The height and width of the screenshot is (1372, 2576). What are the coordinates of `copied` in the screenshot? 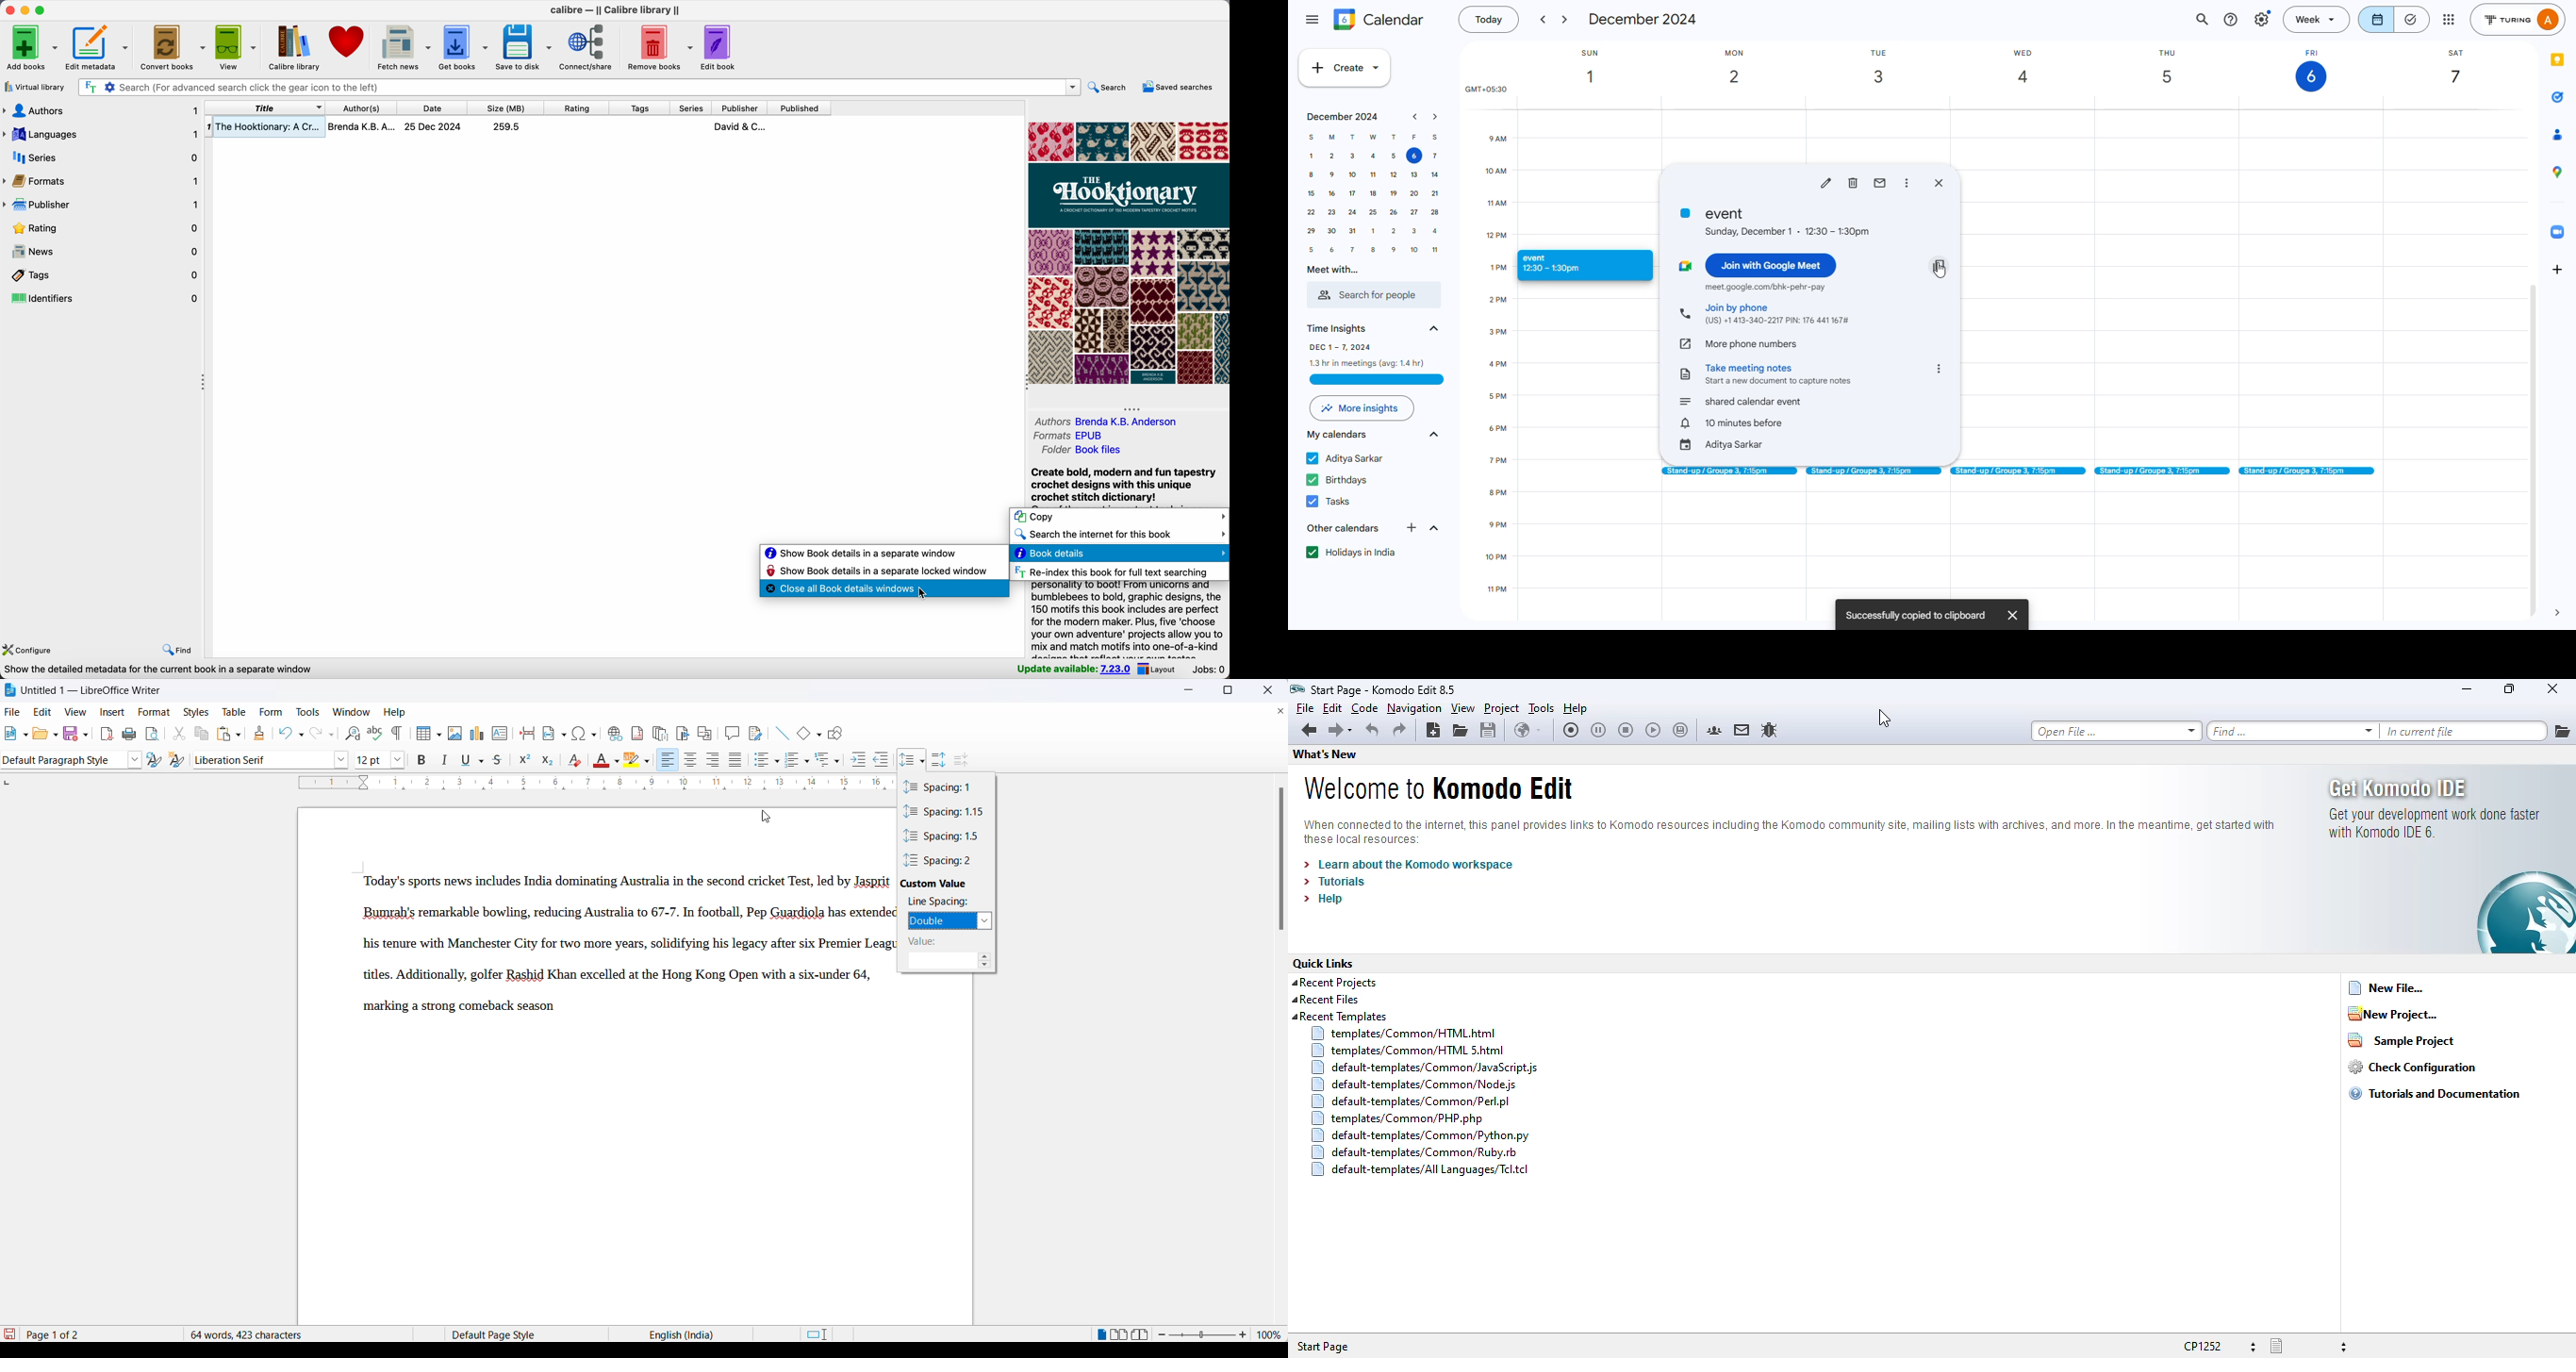 It's located at (1916, 615).